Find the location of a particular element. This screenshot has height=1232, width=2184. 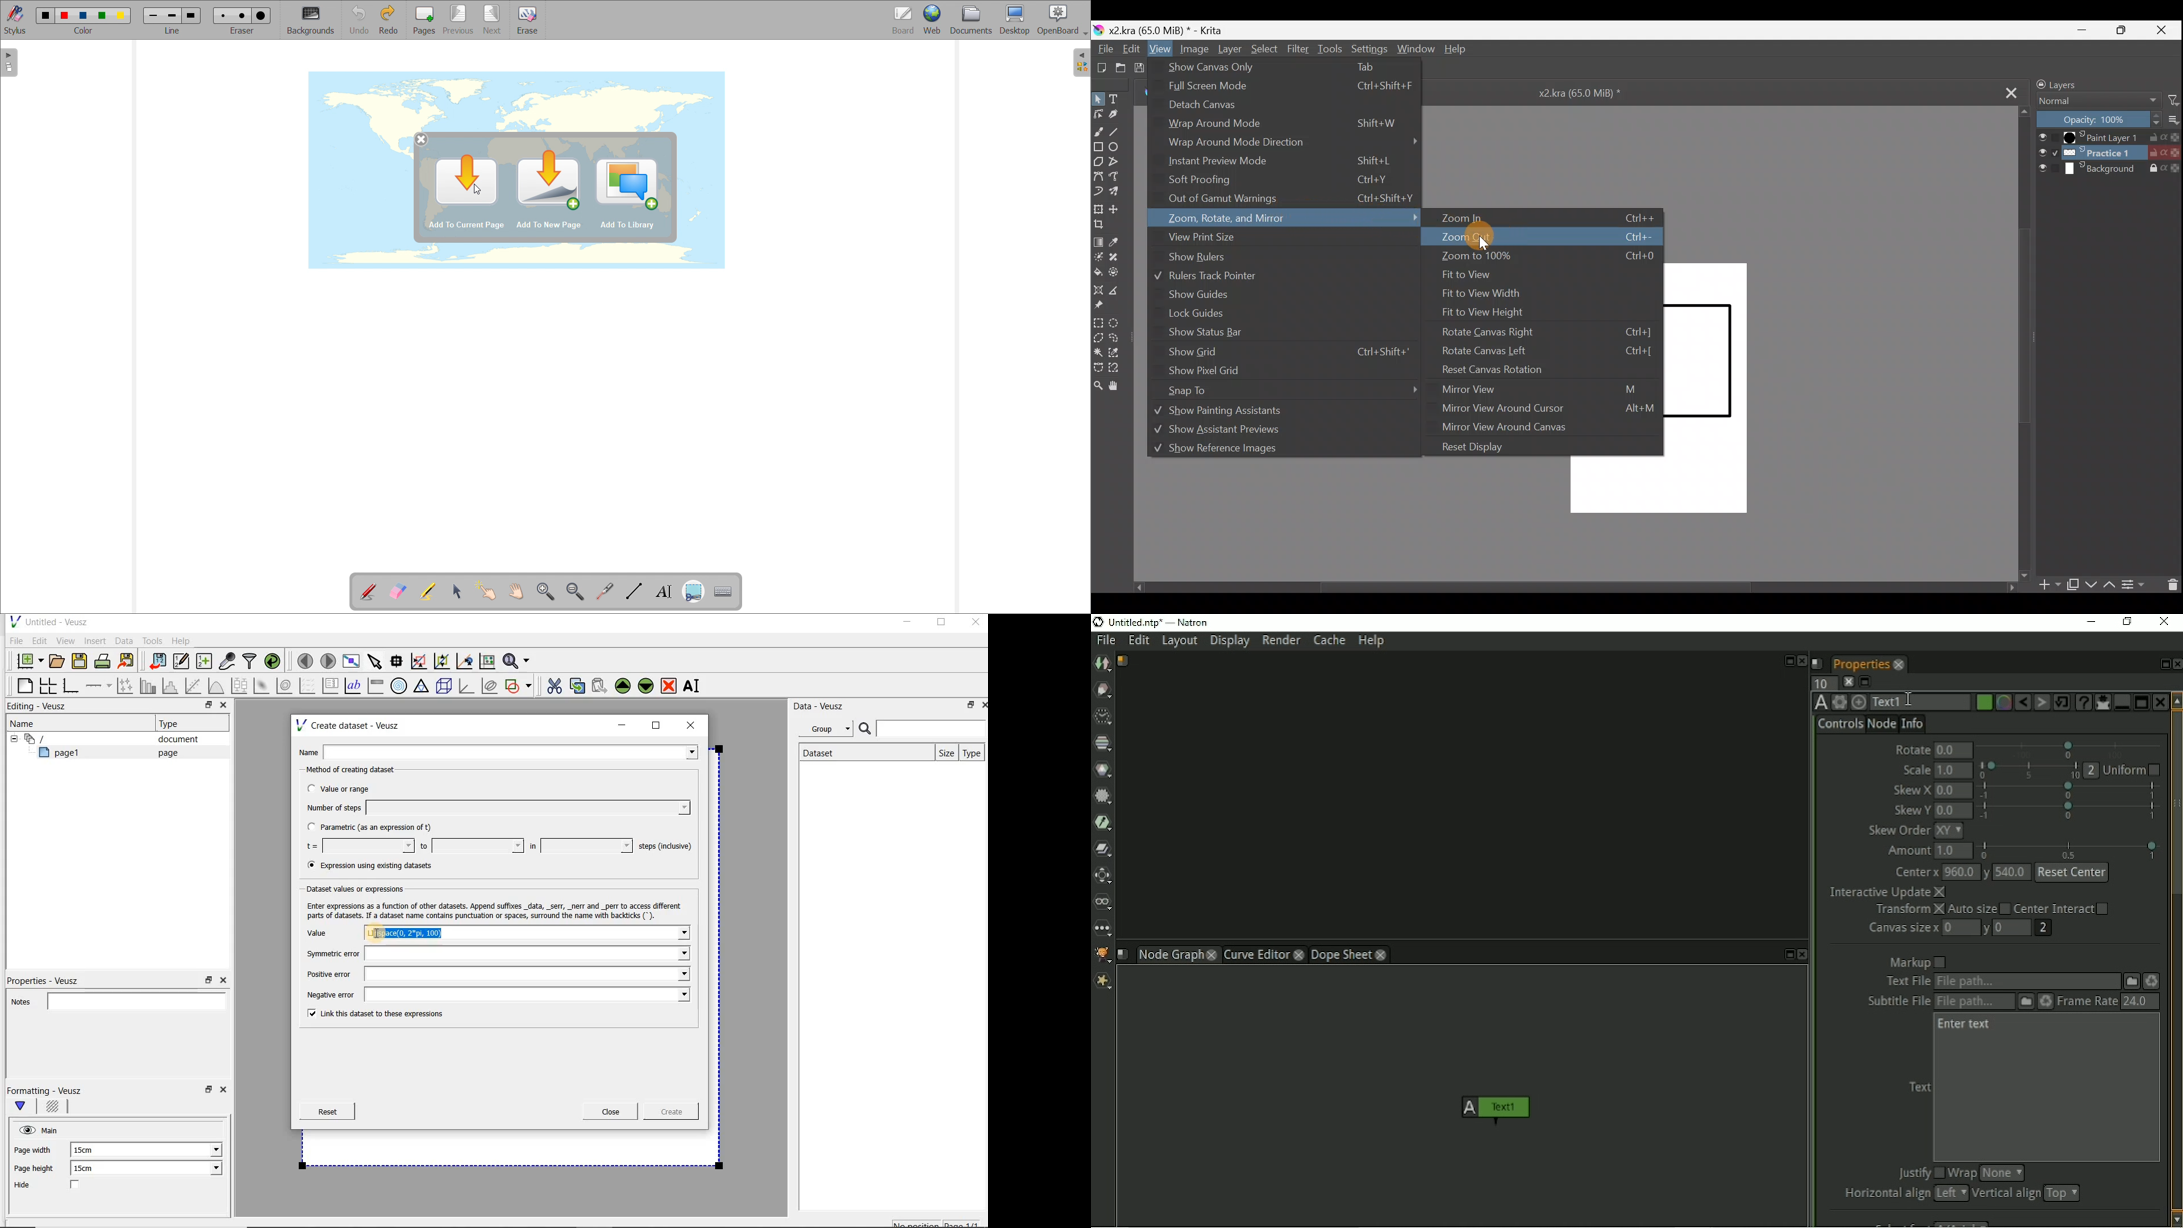

arrange graphs in a grid is located at coordinates (47, 685).